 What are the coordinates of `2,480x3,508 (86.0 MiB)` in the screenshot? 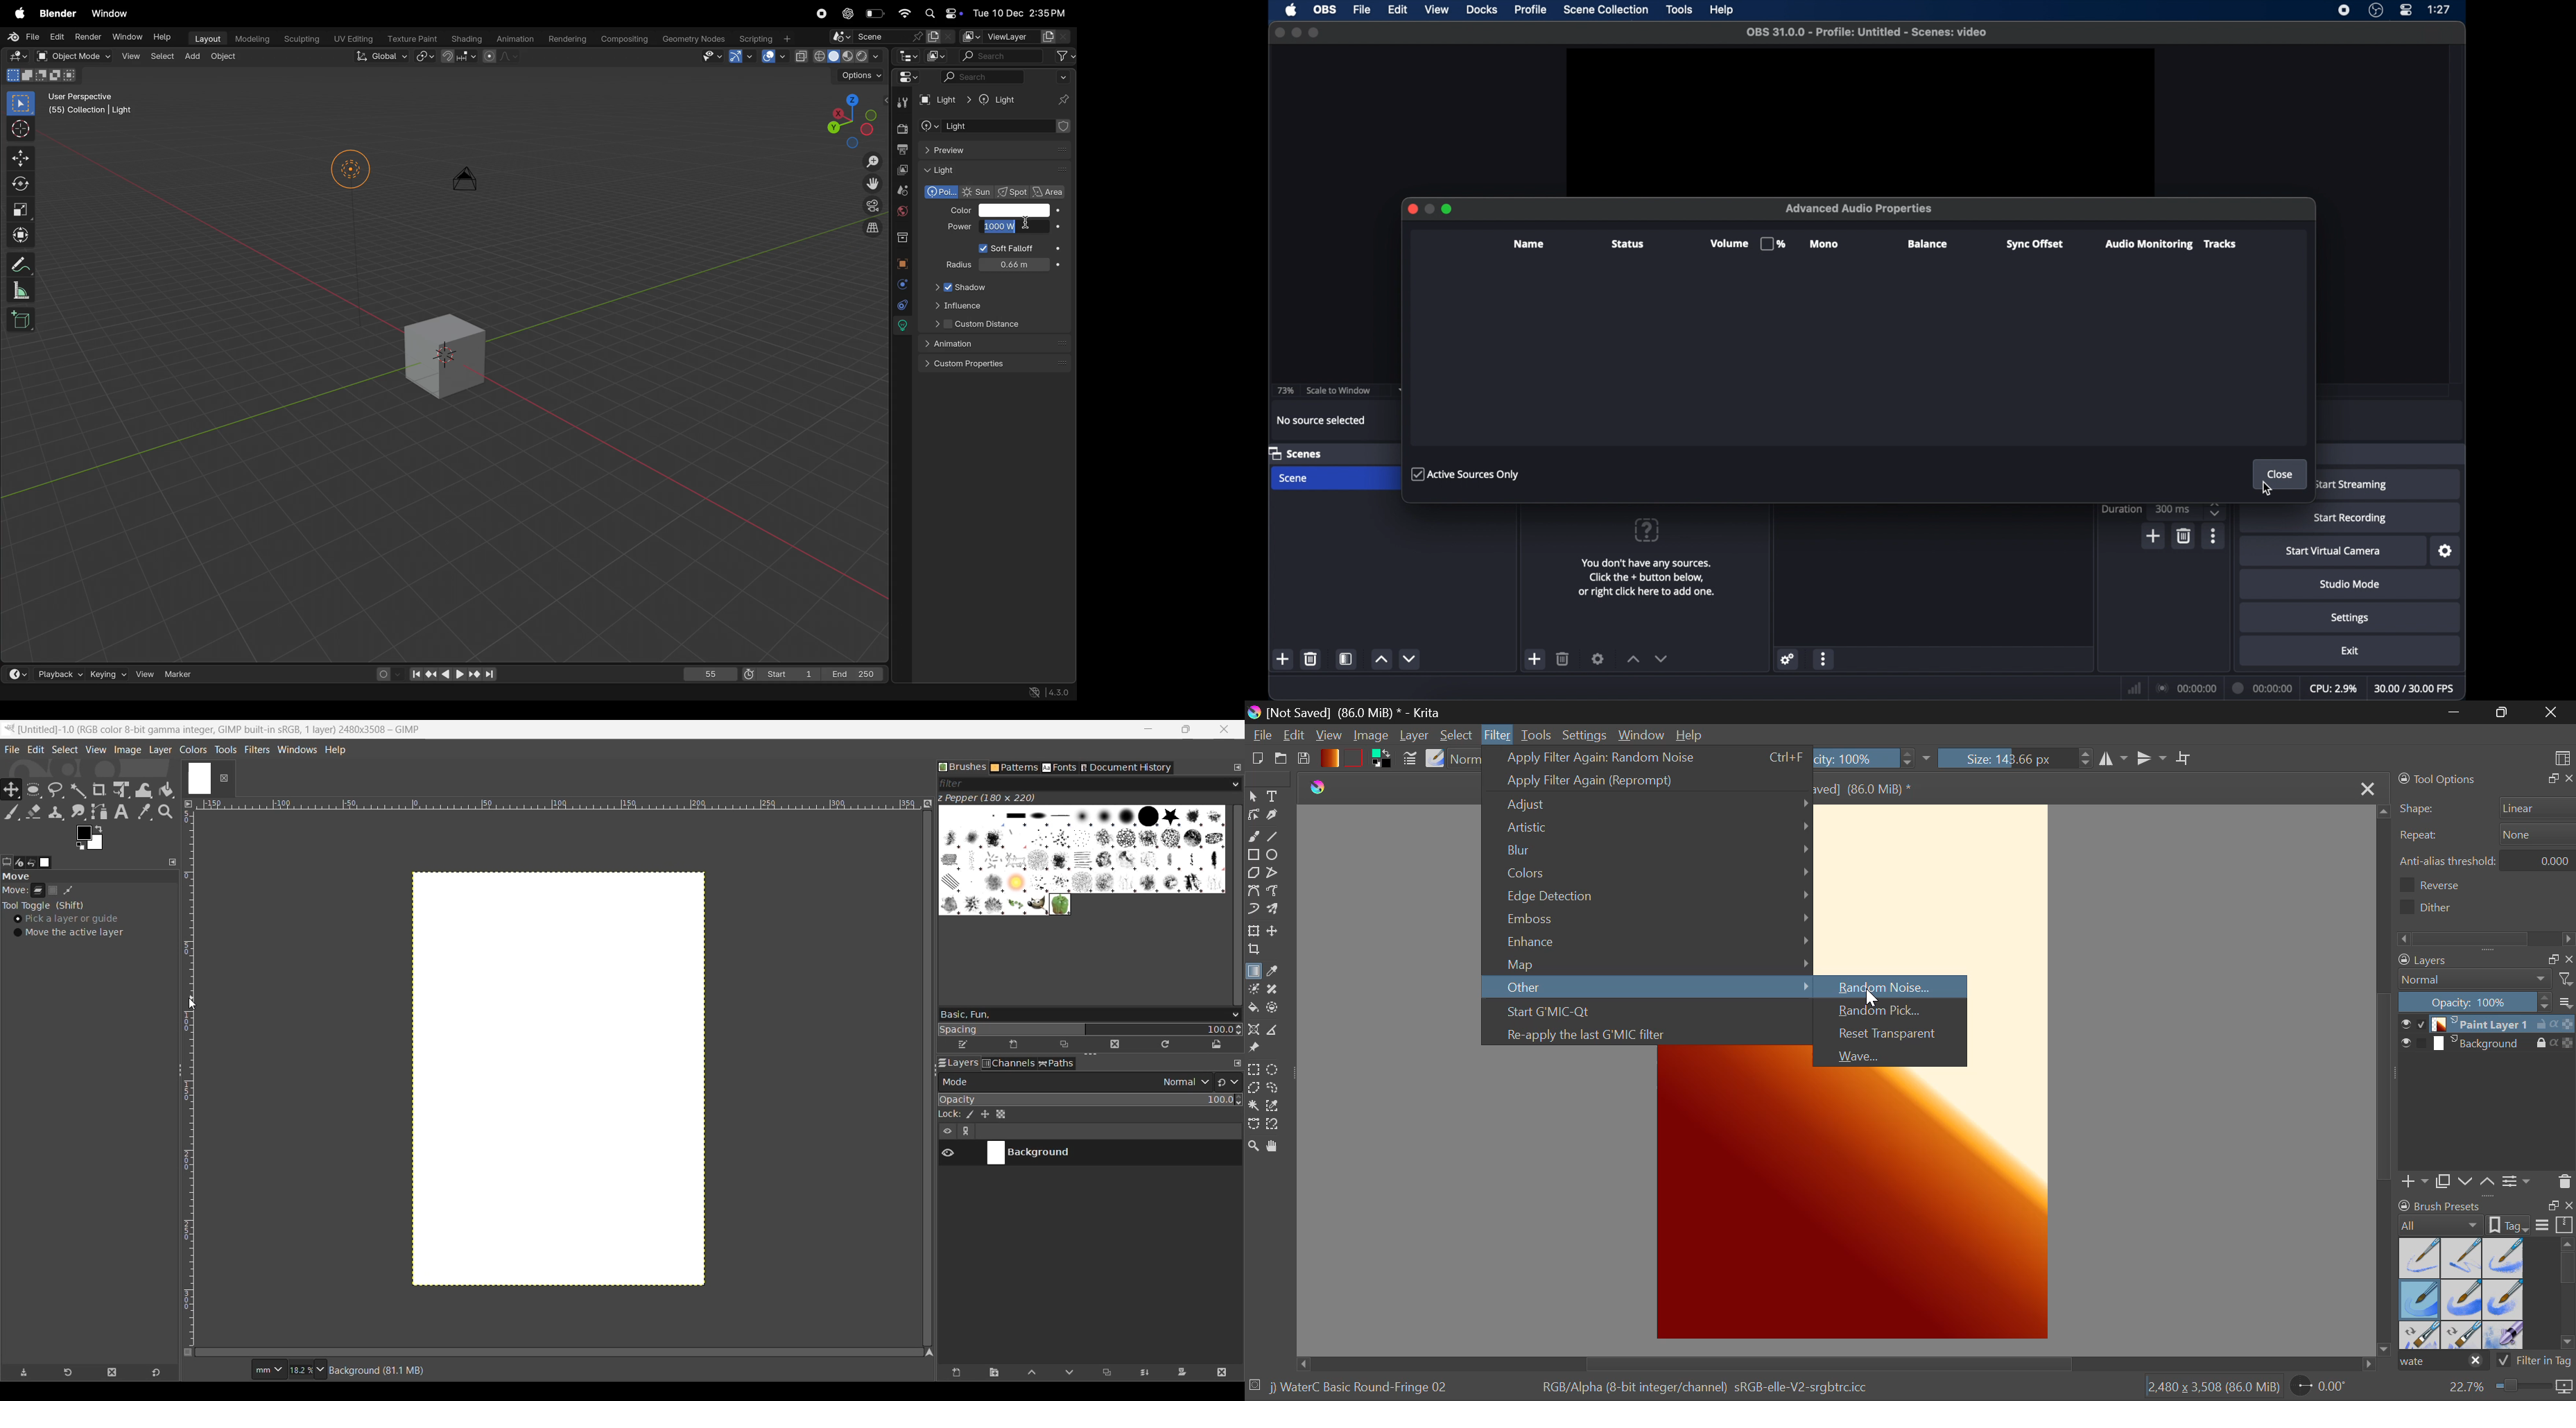 It's located at (2211, 1388).